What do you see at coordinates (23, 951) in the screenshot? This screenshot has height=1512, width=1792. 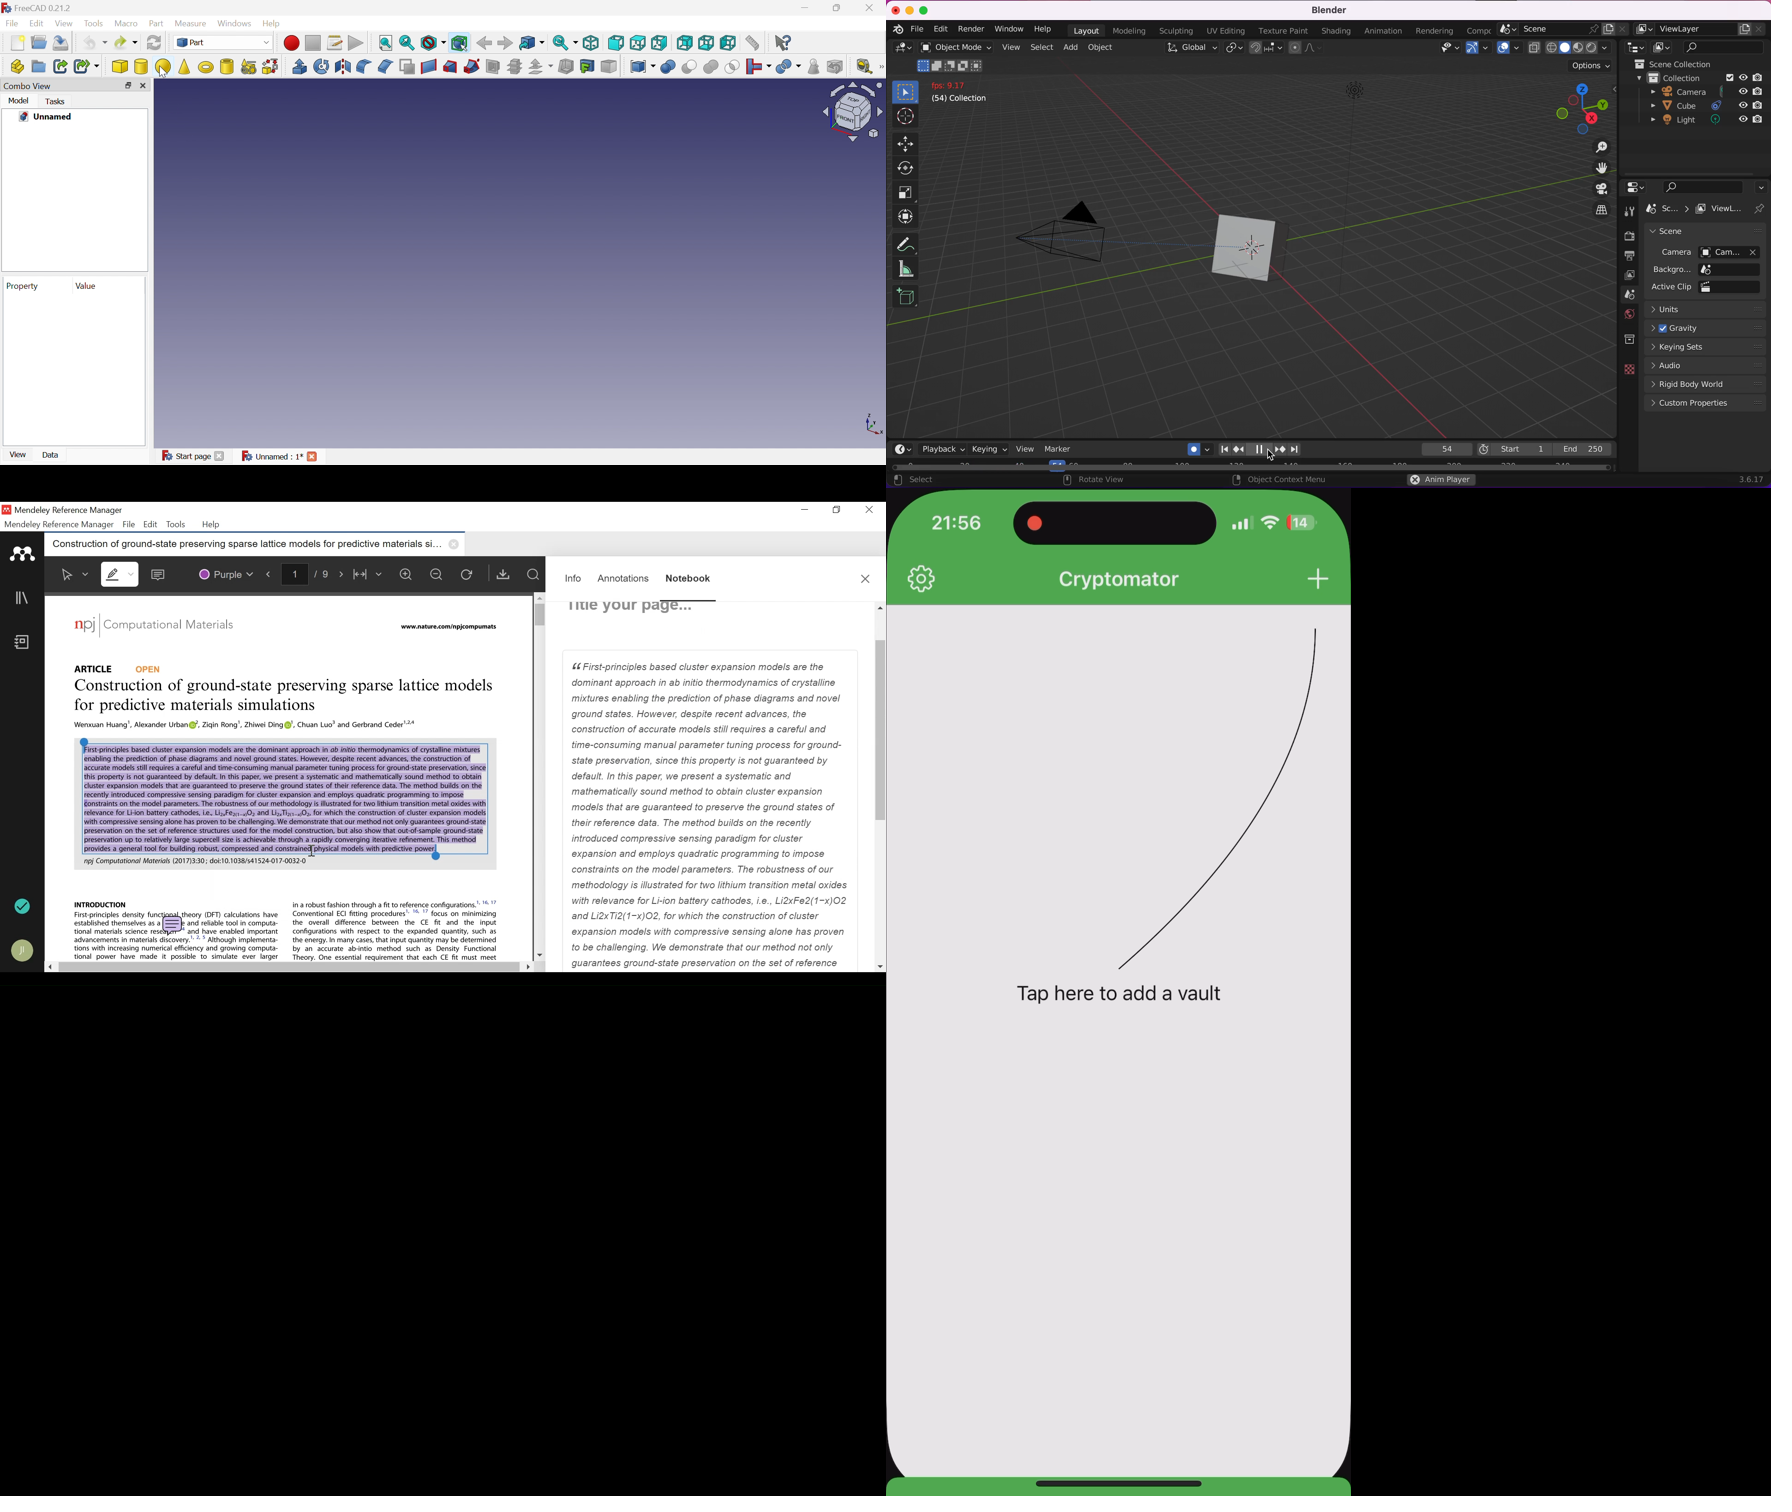 I see `Avatar` at bounding box center [23, 951].